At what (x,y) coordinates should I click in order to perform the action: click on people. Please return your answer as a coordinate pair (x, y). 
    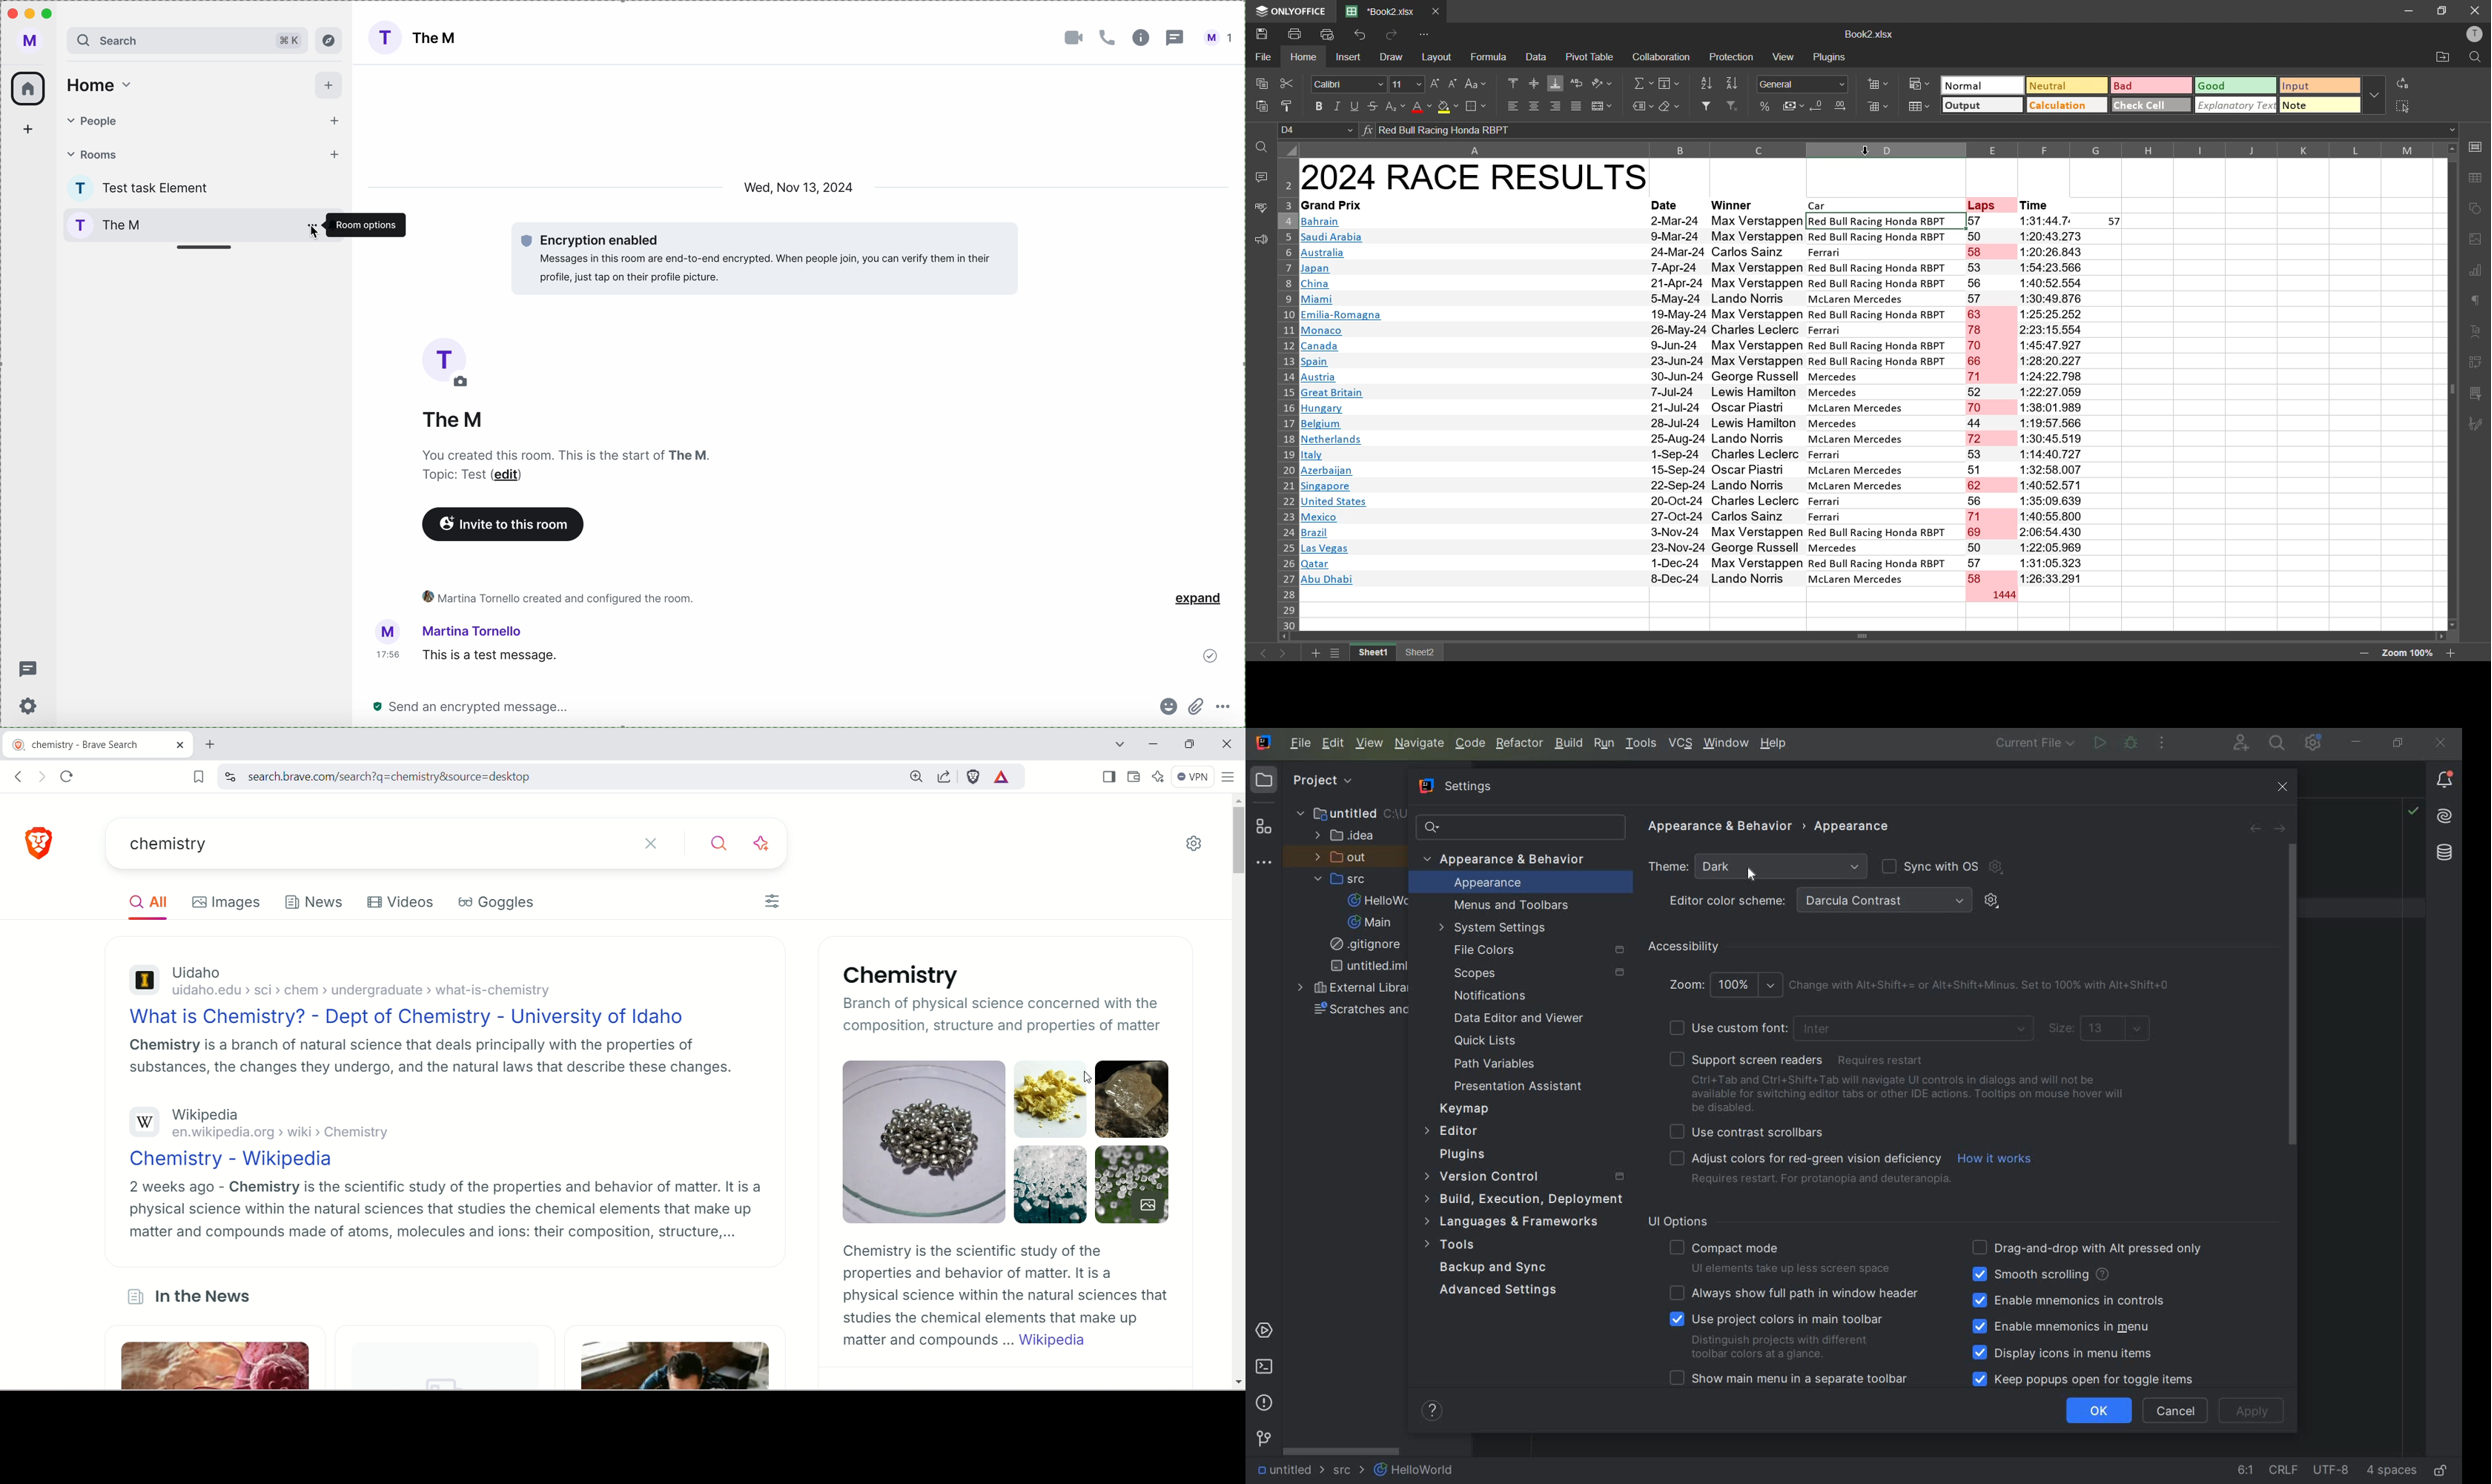
    Looking at the image, I should click on (185, 122).